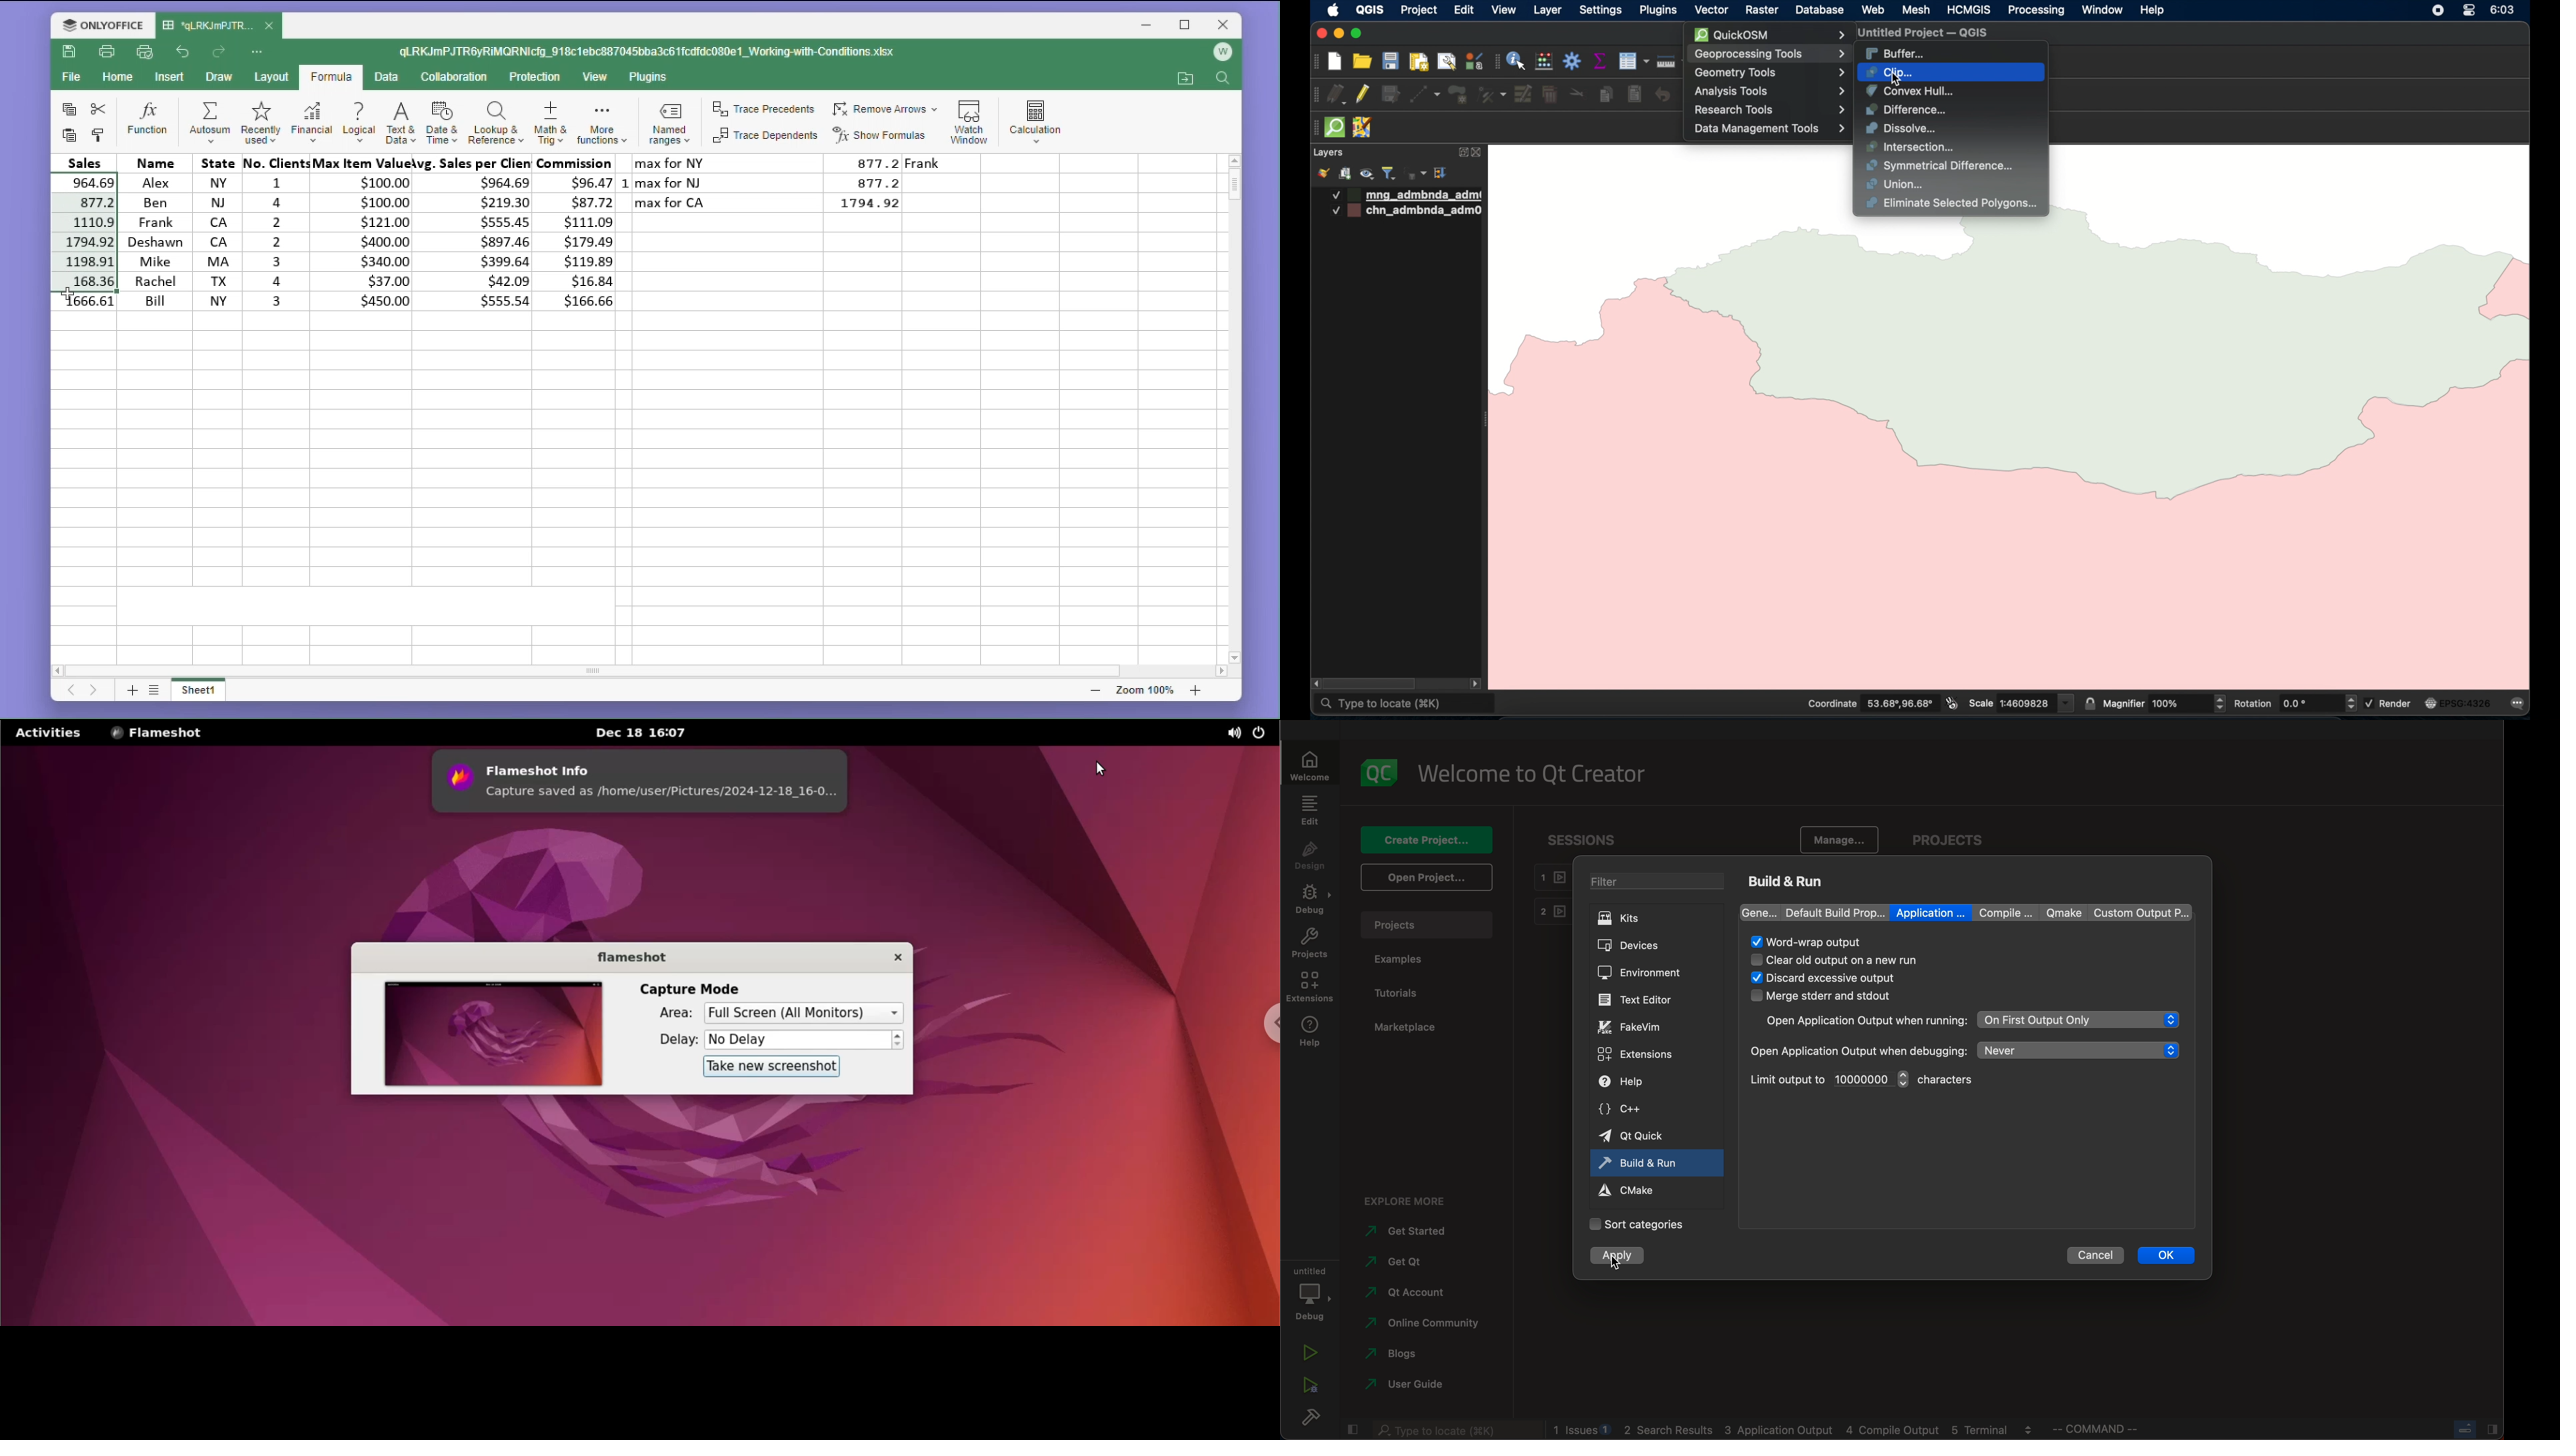 Image resolution: width=2576 pixels, height=1456 pixels. What do you see at coordinates (667, 126) in the screenshot?
I see `named ranges` at bounding box center [667, 126].